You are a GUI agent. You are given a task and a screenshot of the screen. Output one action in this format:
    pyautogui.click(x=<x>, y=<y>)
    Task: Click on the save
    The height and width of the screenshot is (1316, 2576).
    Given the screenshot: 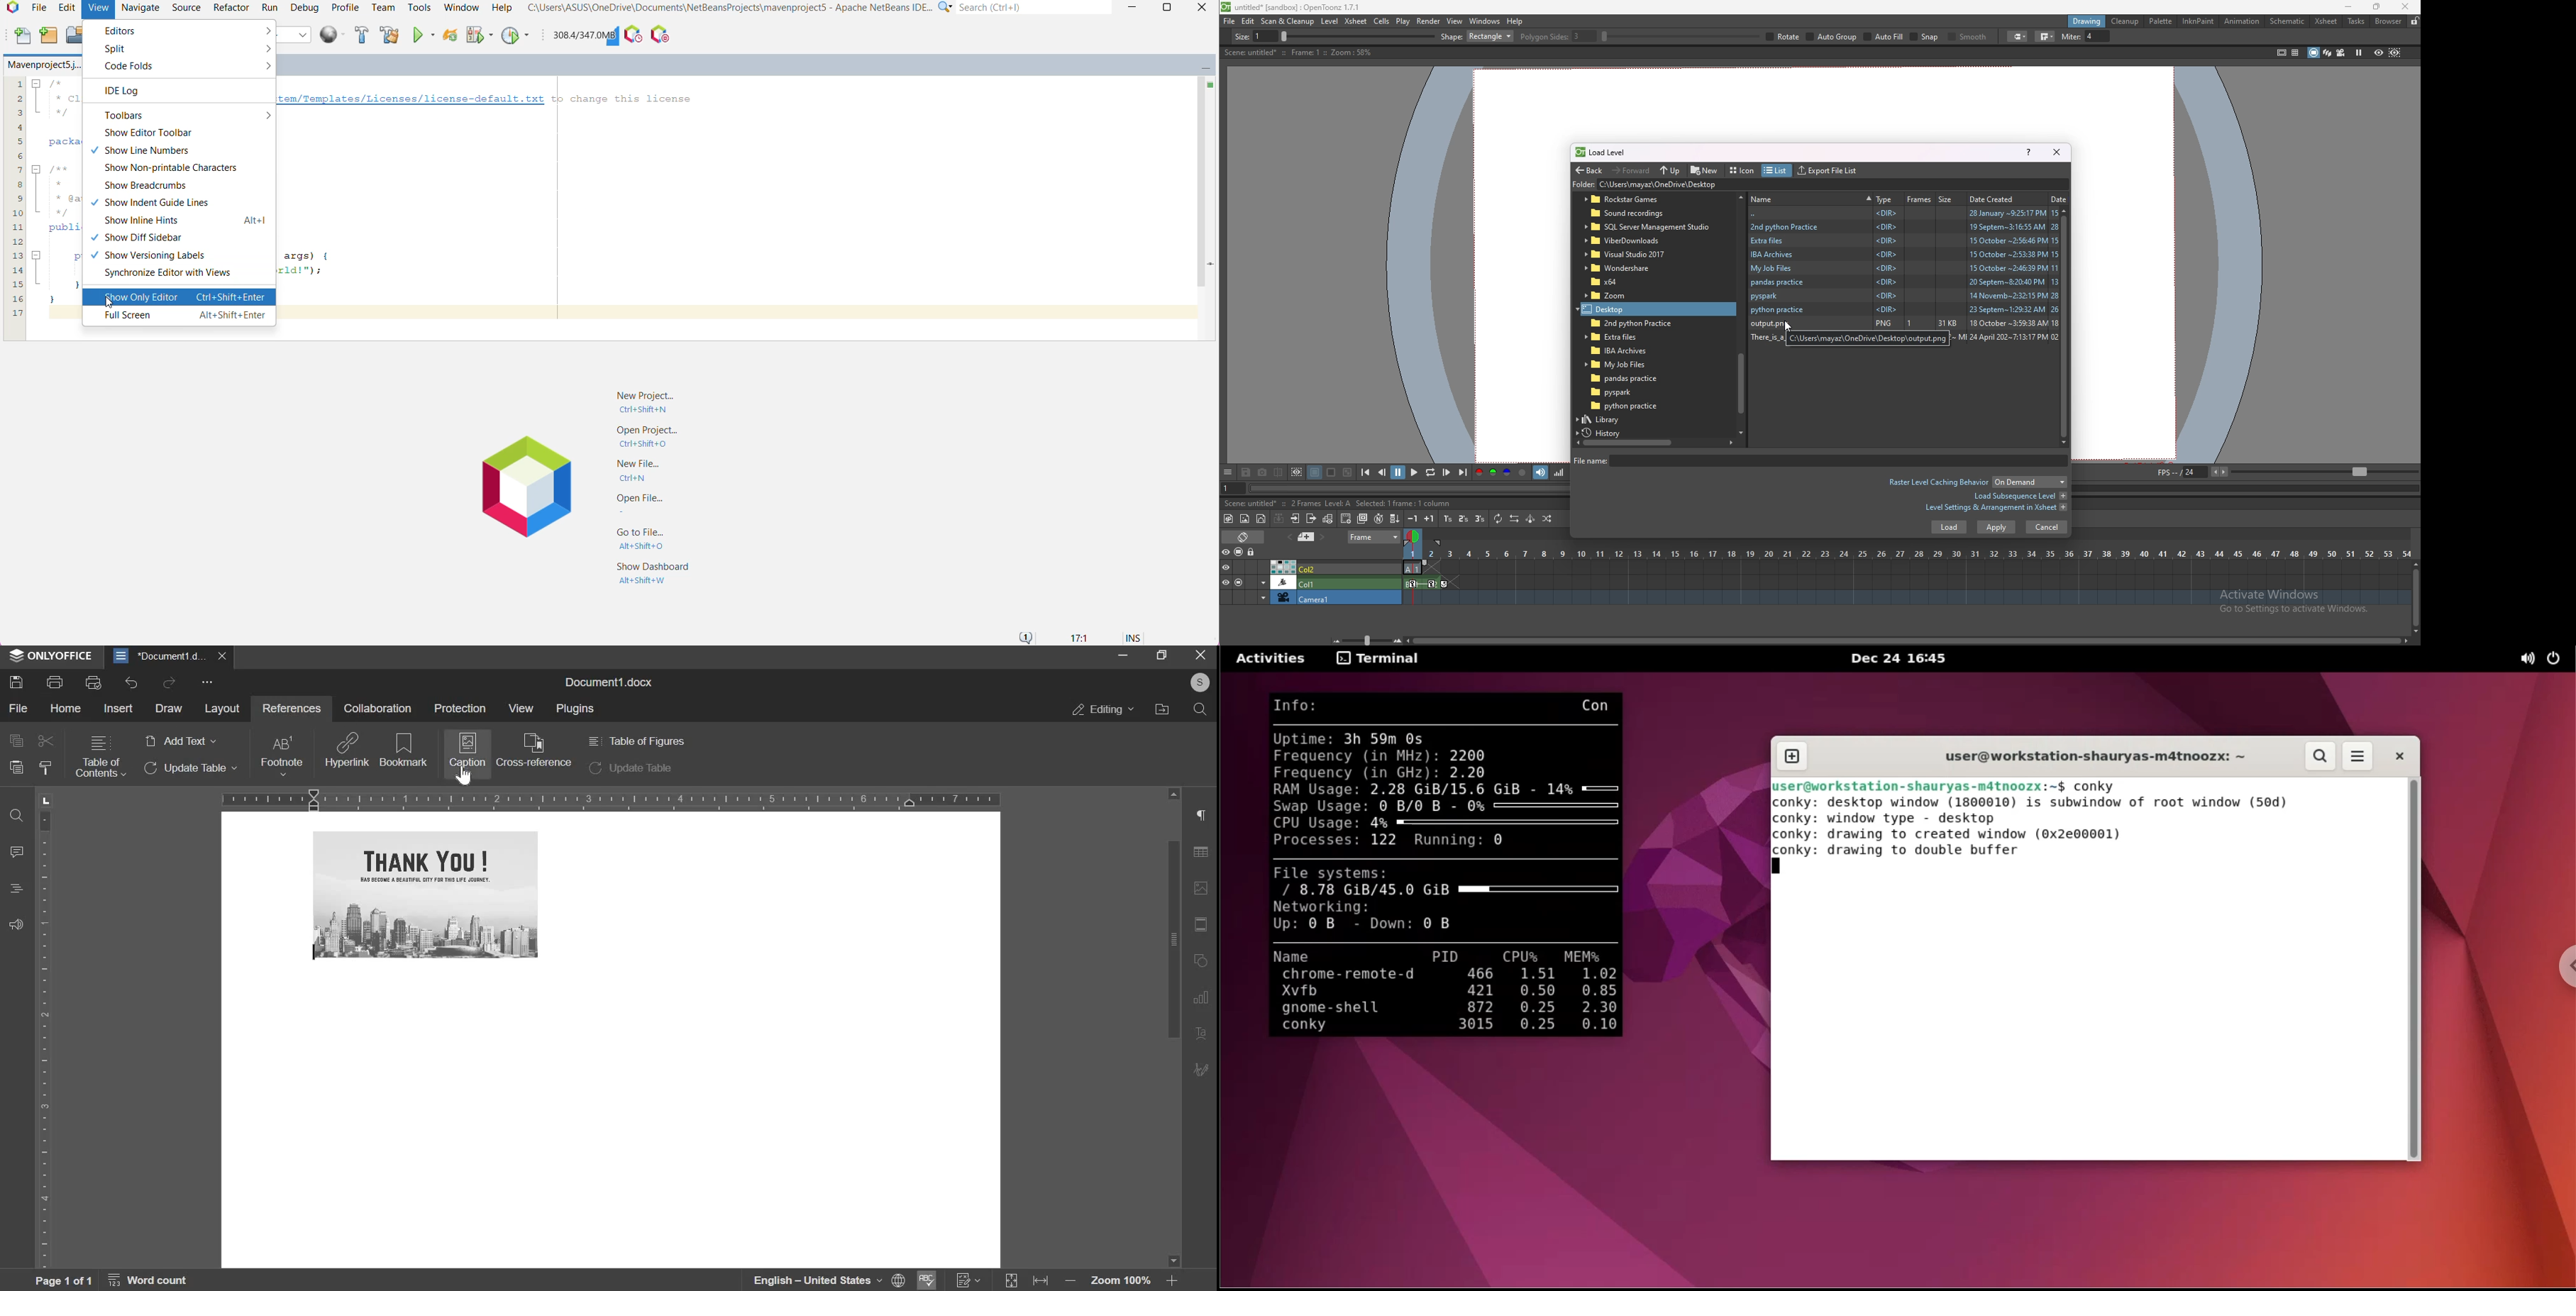 What is the action you would take?
    pyautogui.click(x=1246, y=473)
    